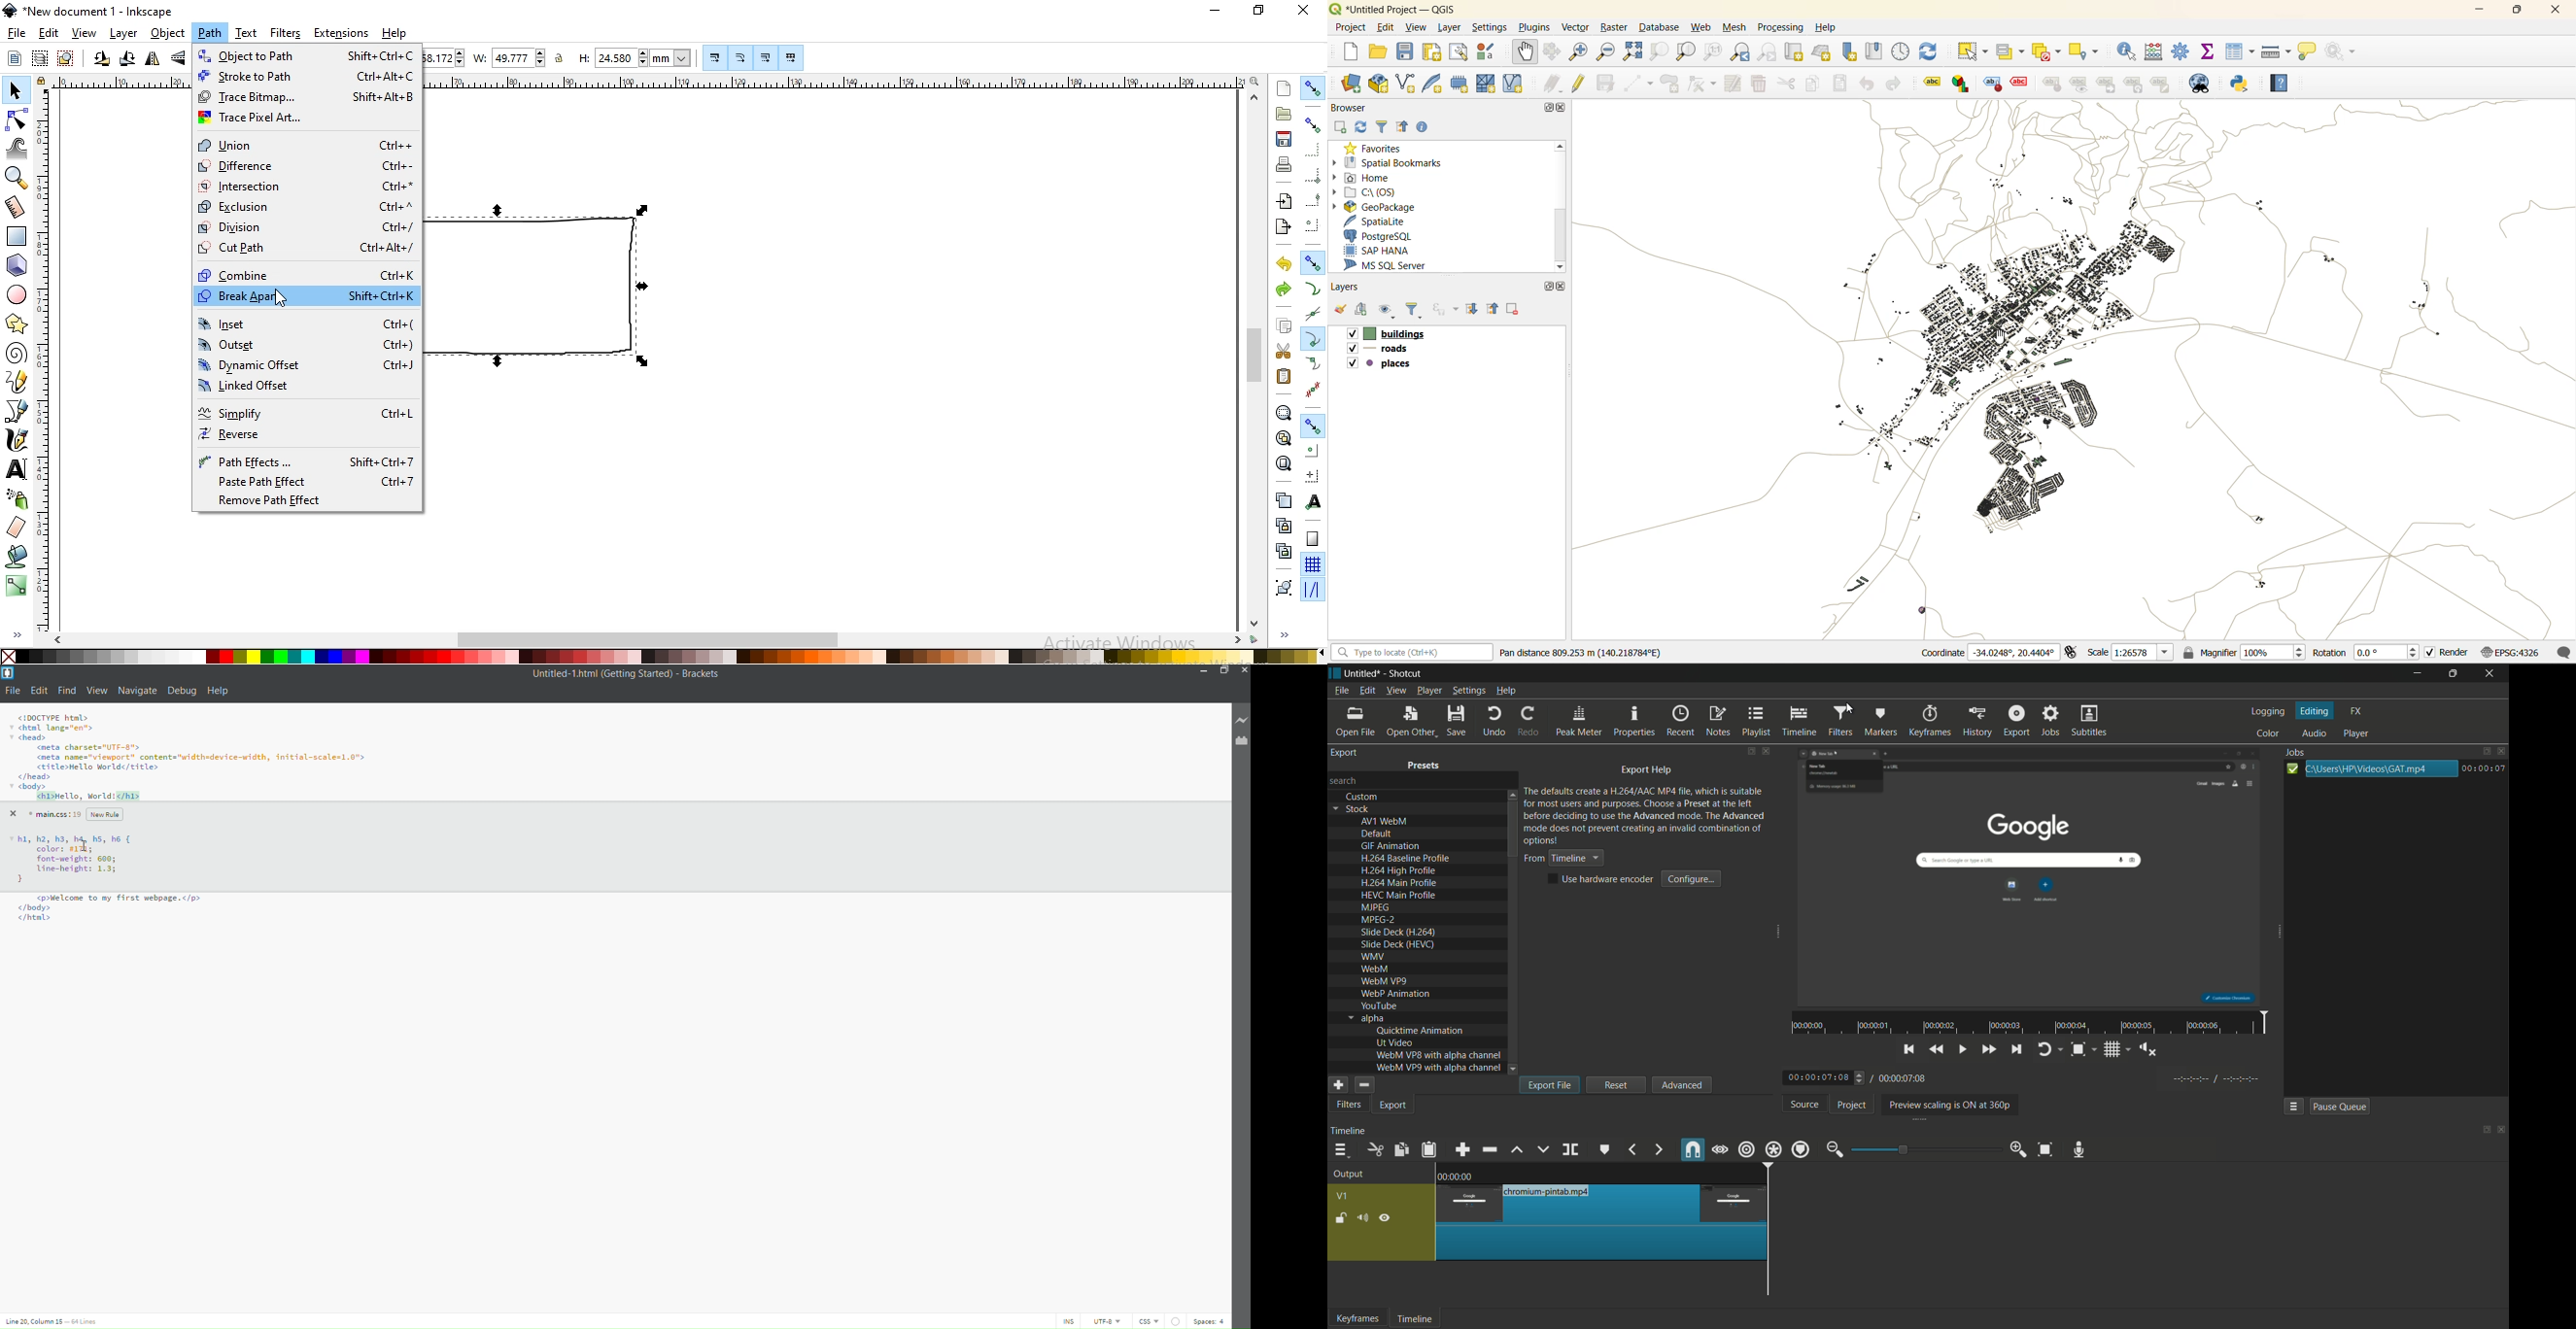 This screenshot has width=2576, height=1344. I want to click on python, so click(2241, 84).